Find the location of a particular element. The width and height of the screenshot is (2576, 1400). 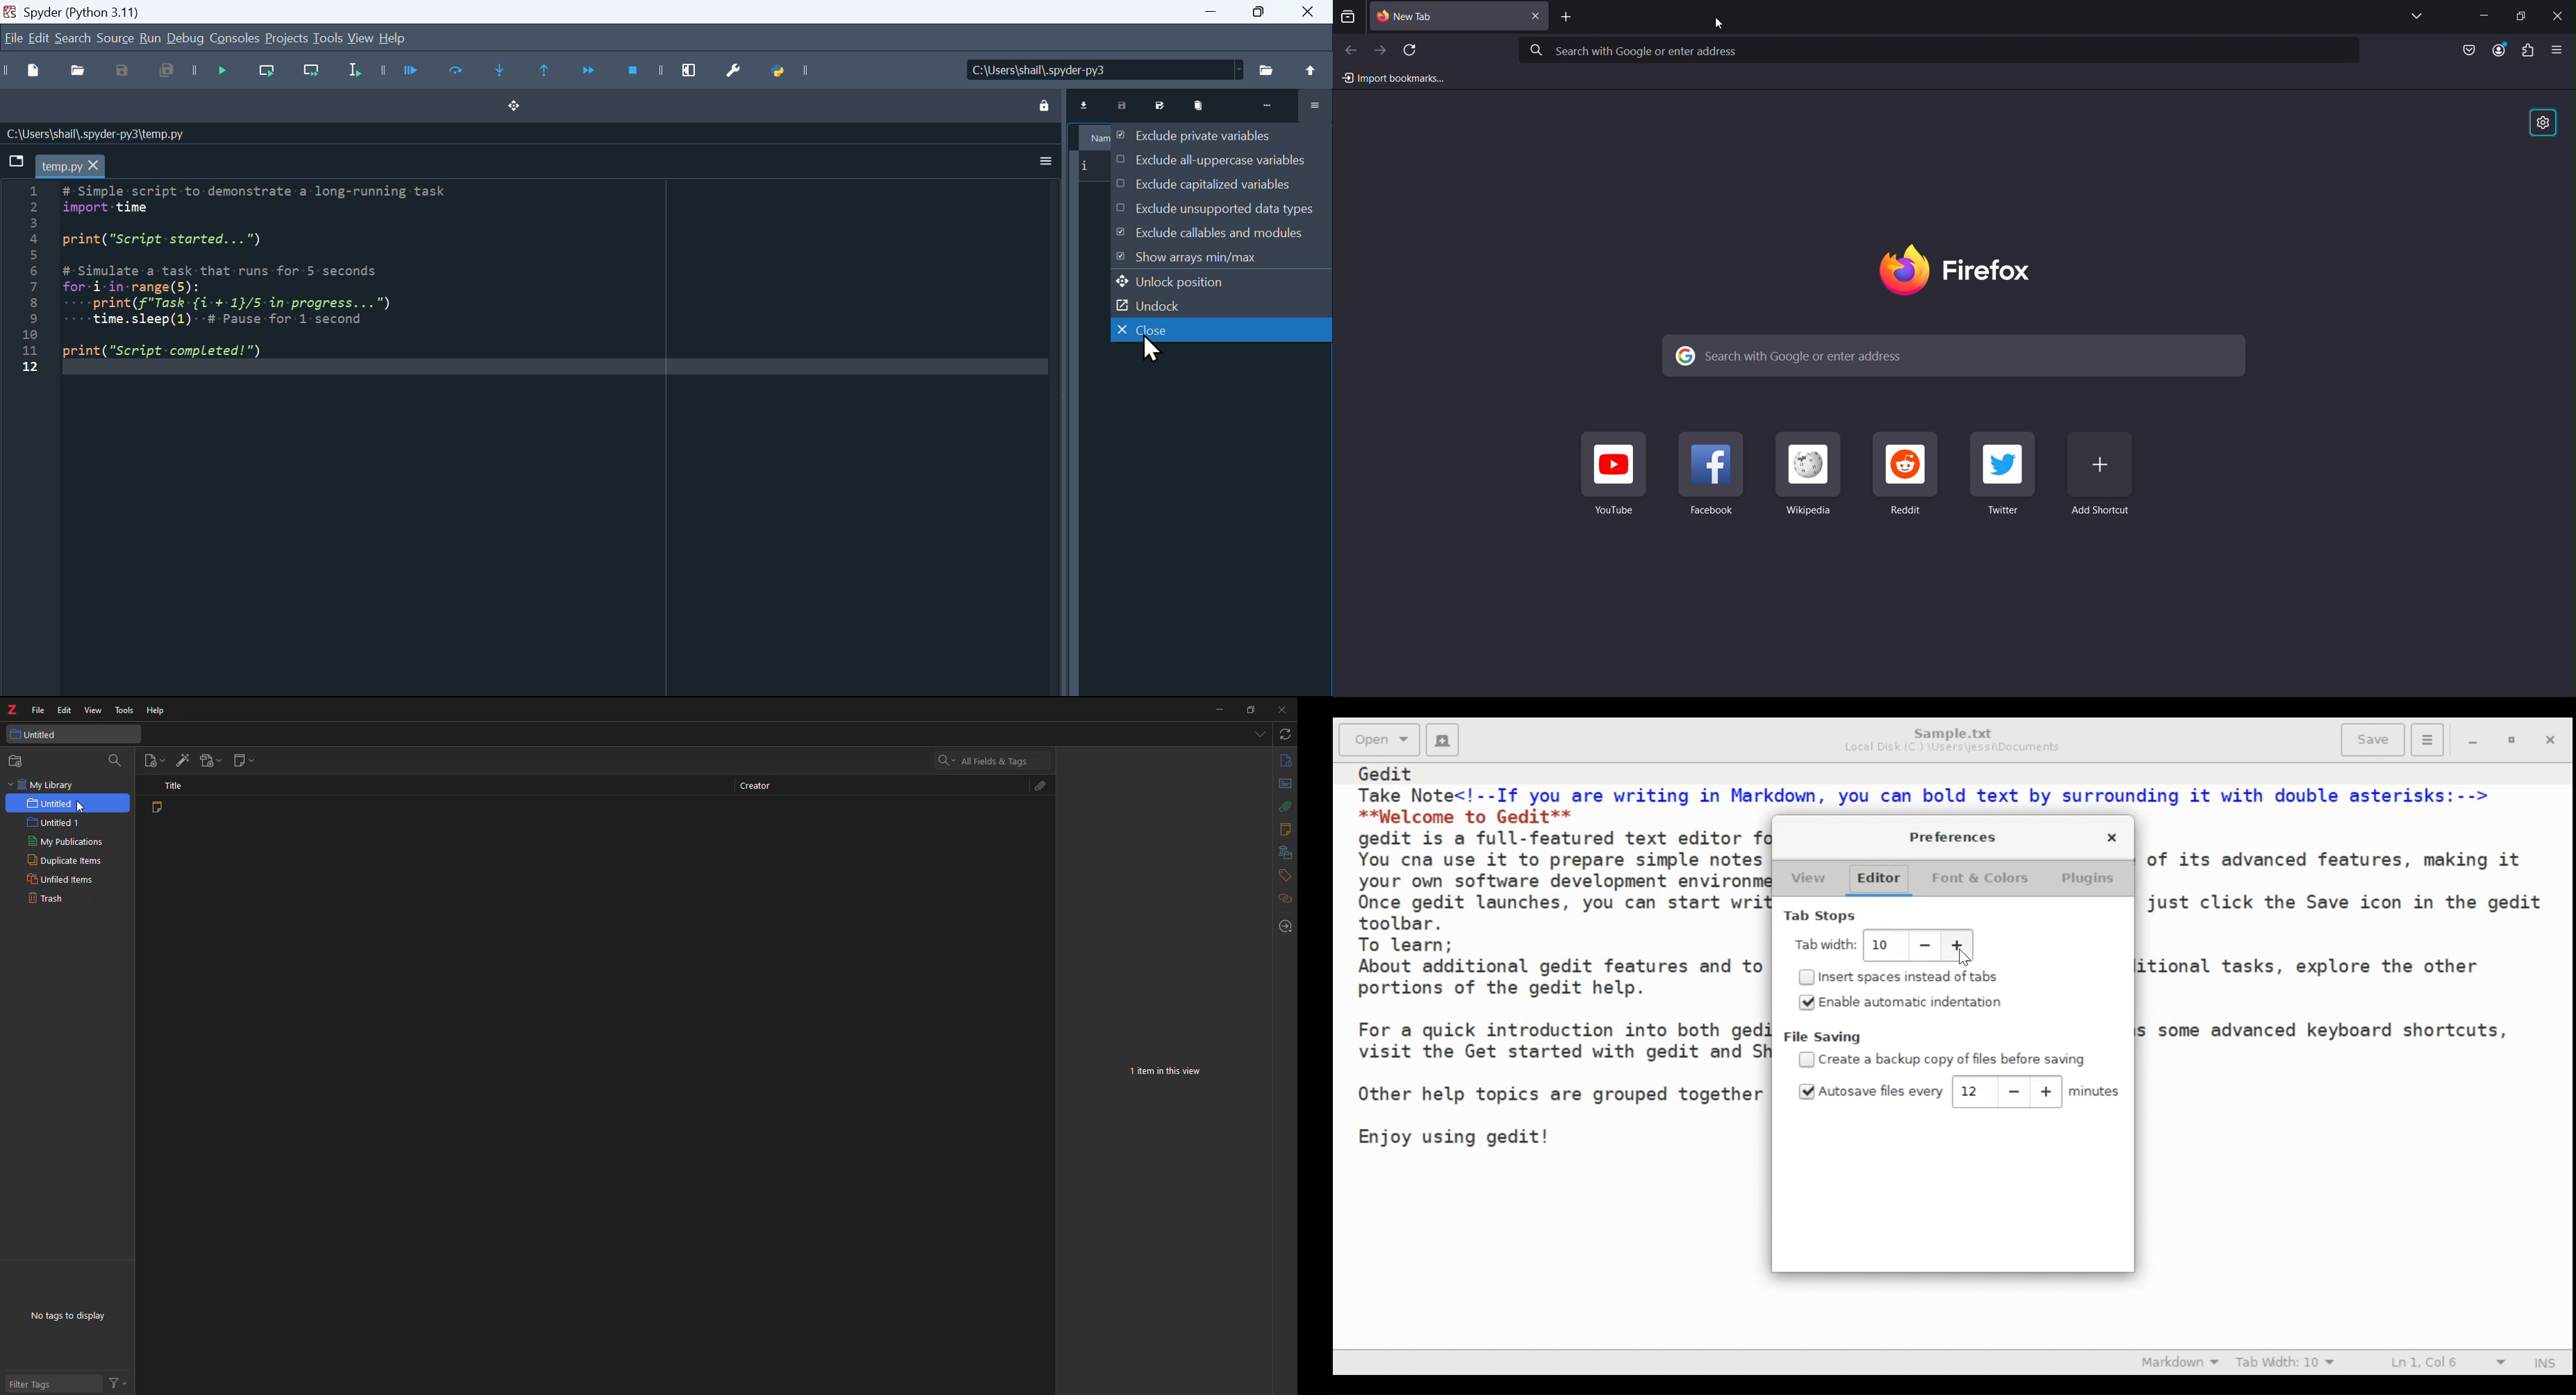

trash is located at coordinates (45, 900).